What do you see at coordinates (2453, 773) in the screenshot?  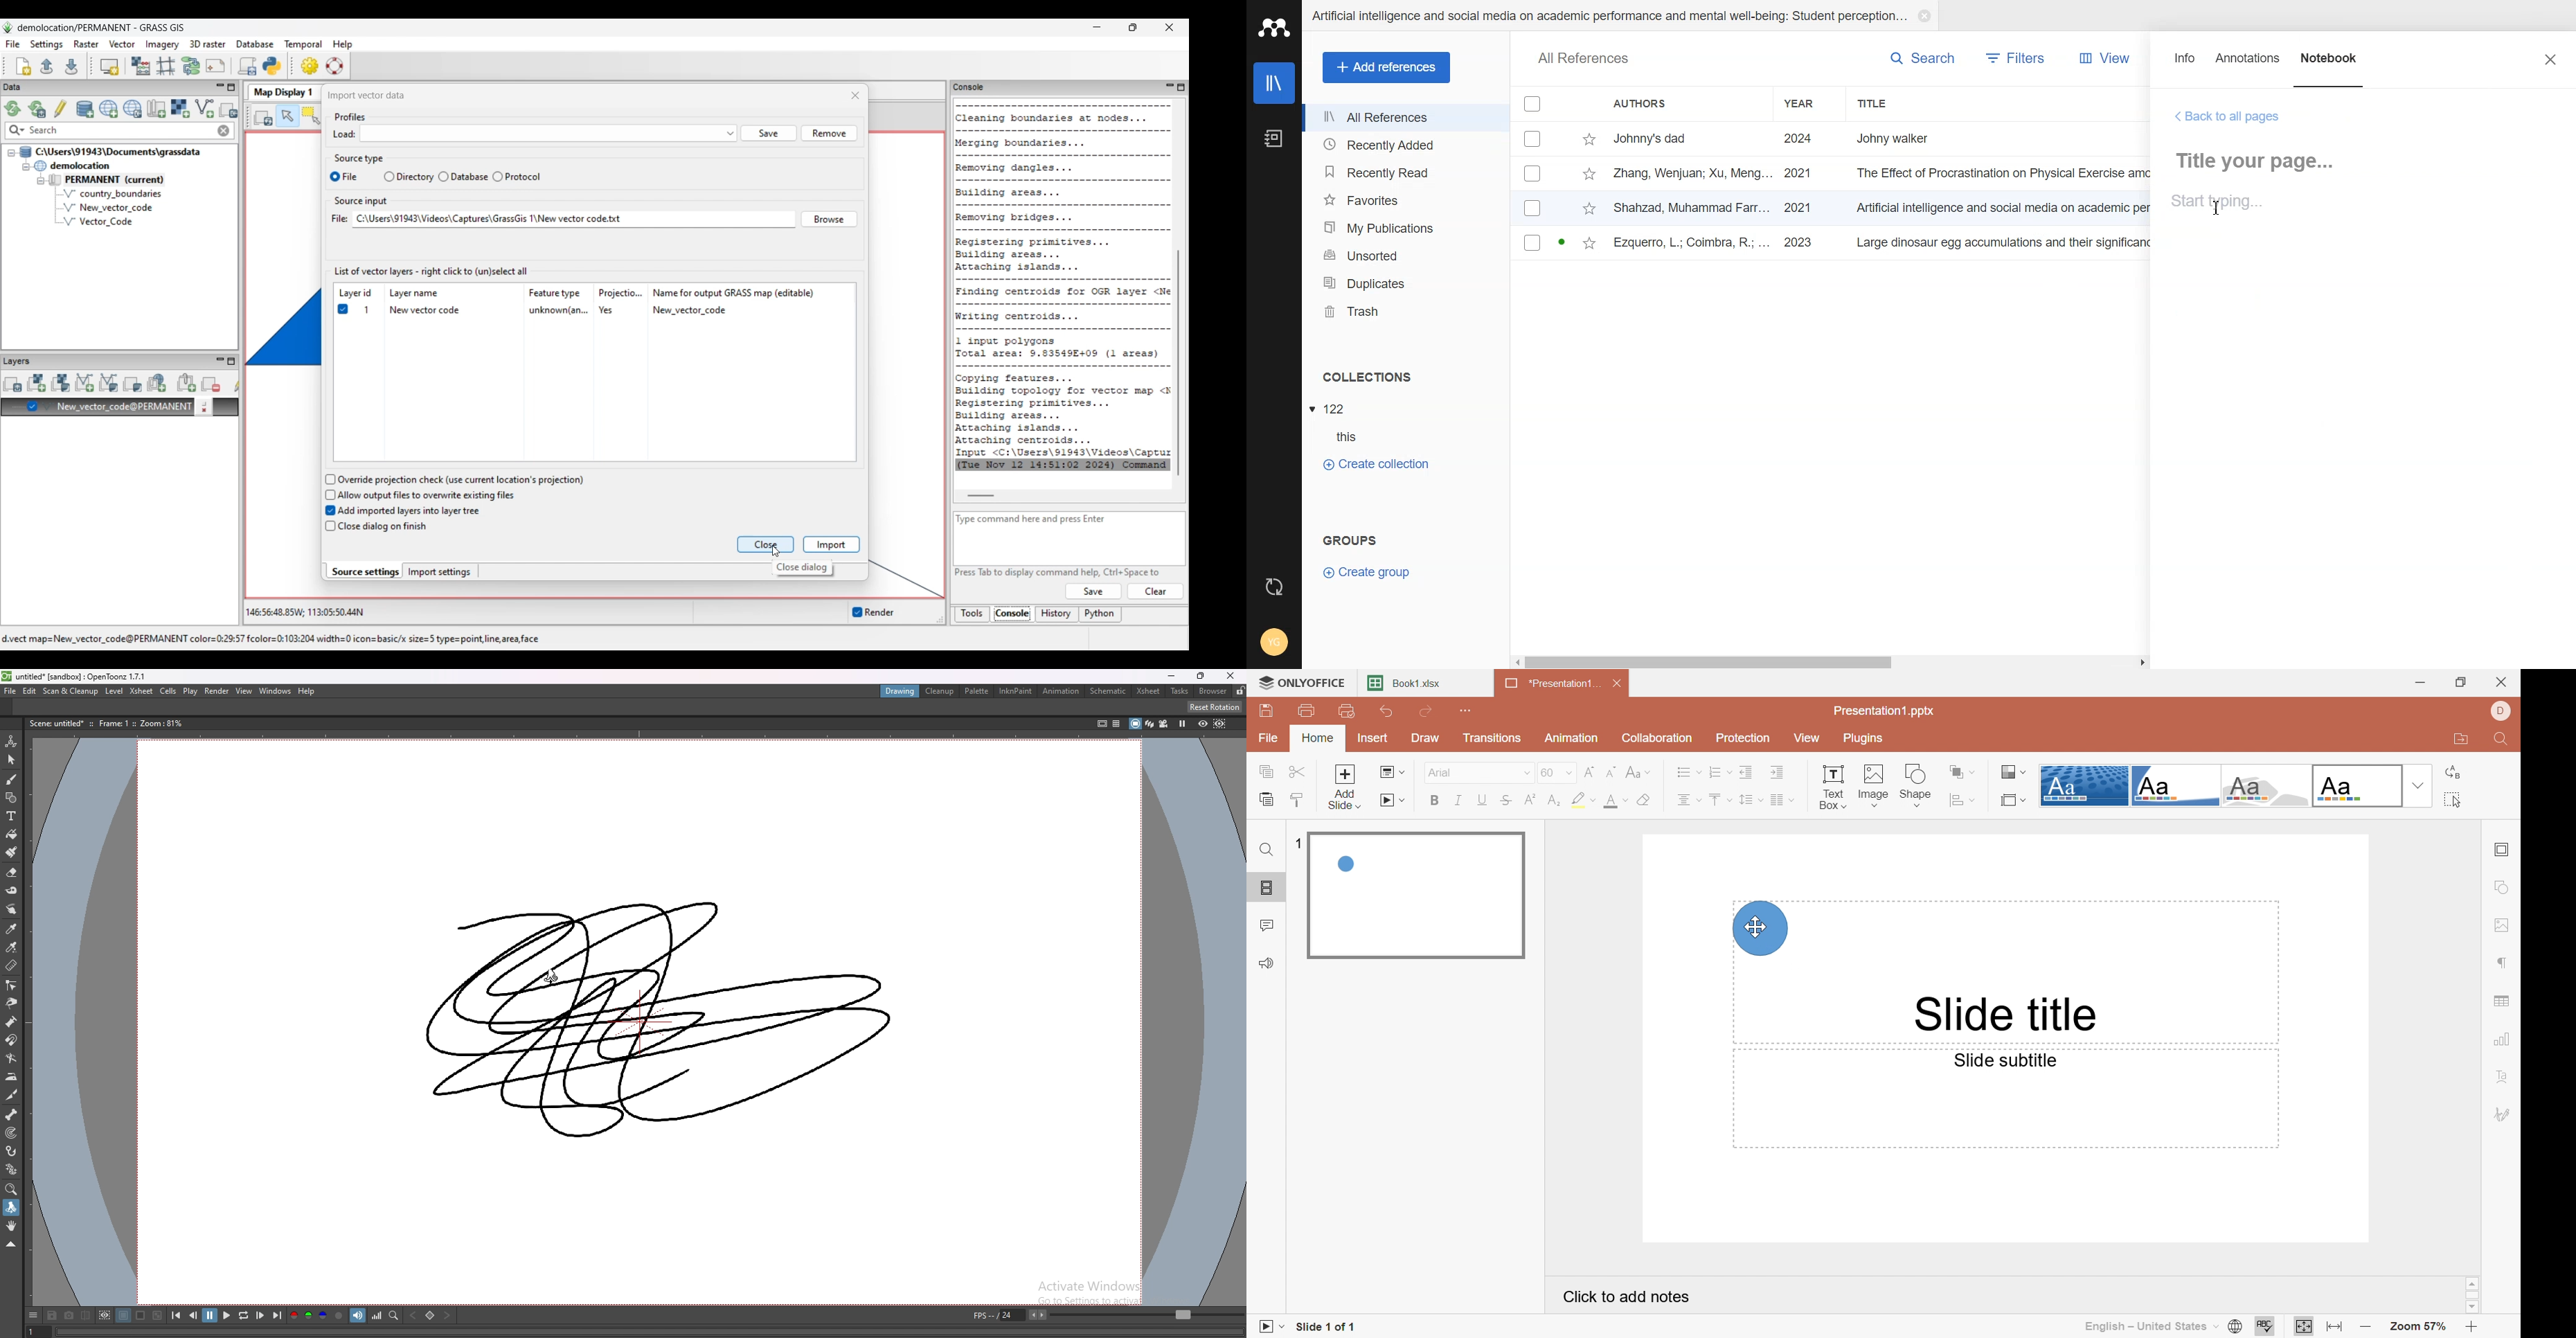 I see `Replace` at bounding box center [2453, 773].